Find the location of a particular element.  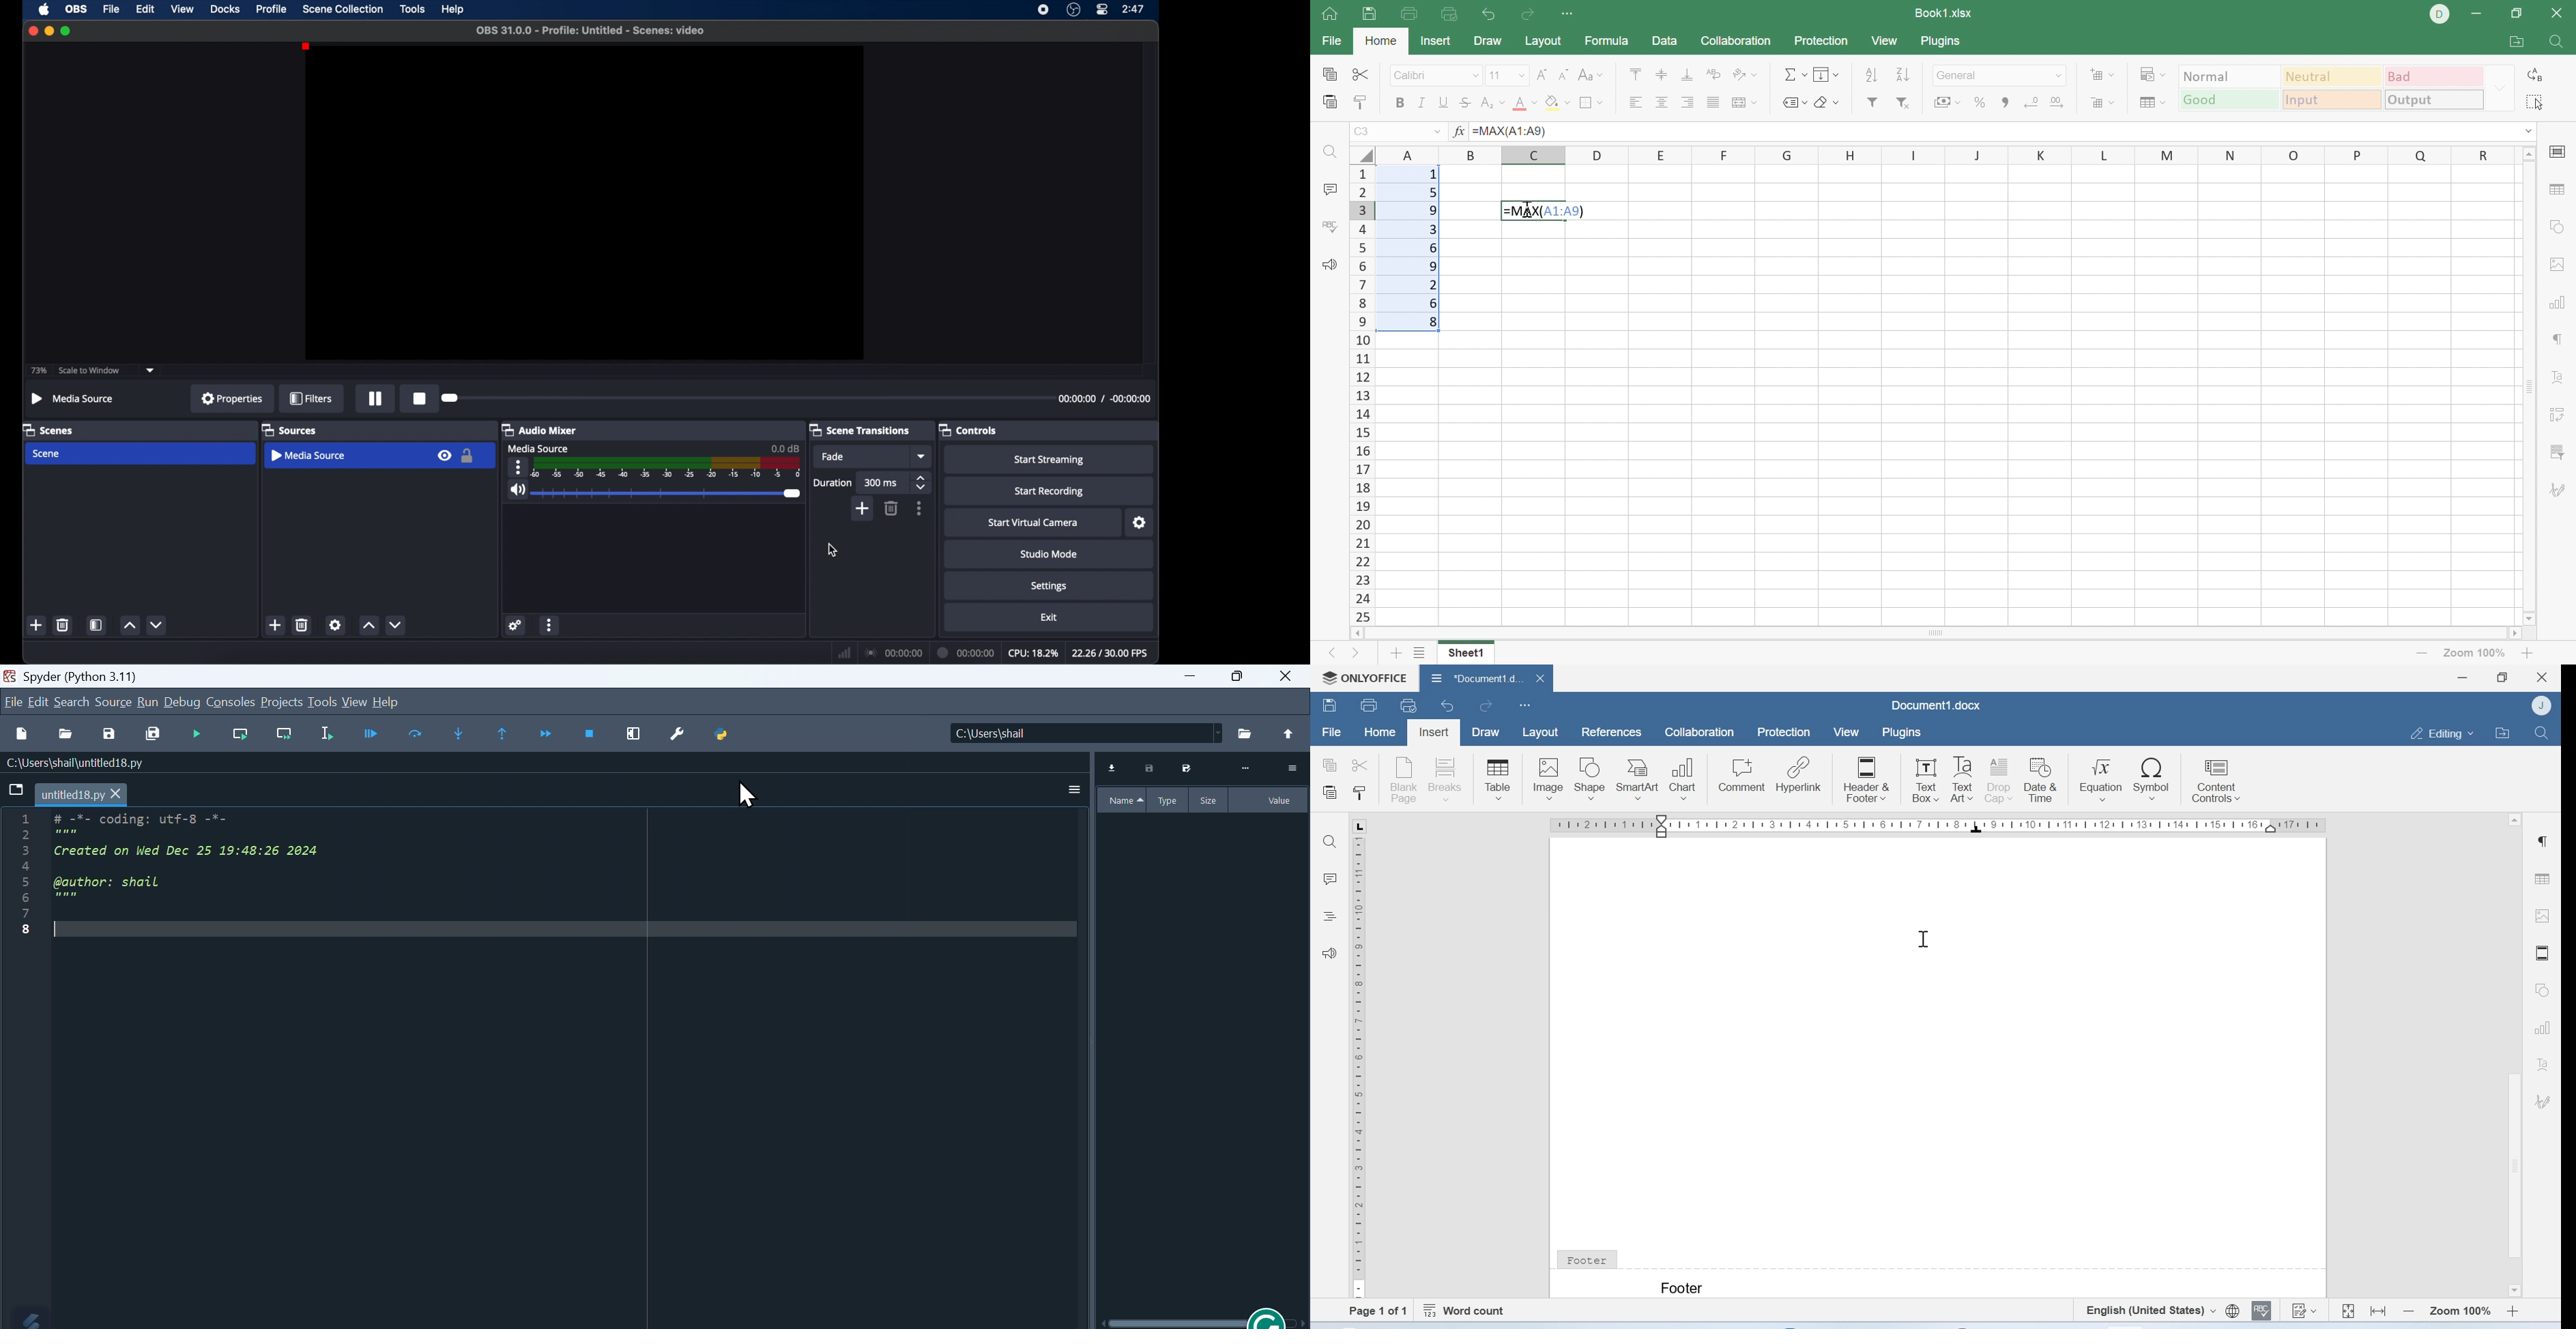

Italic is located at coordinates (1426, 101).